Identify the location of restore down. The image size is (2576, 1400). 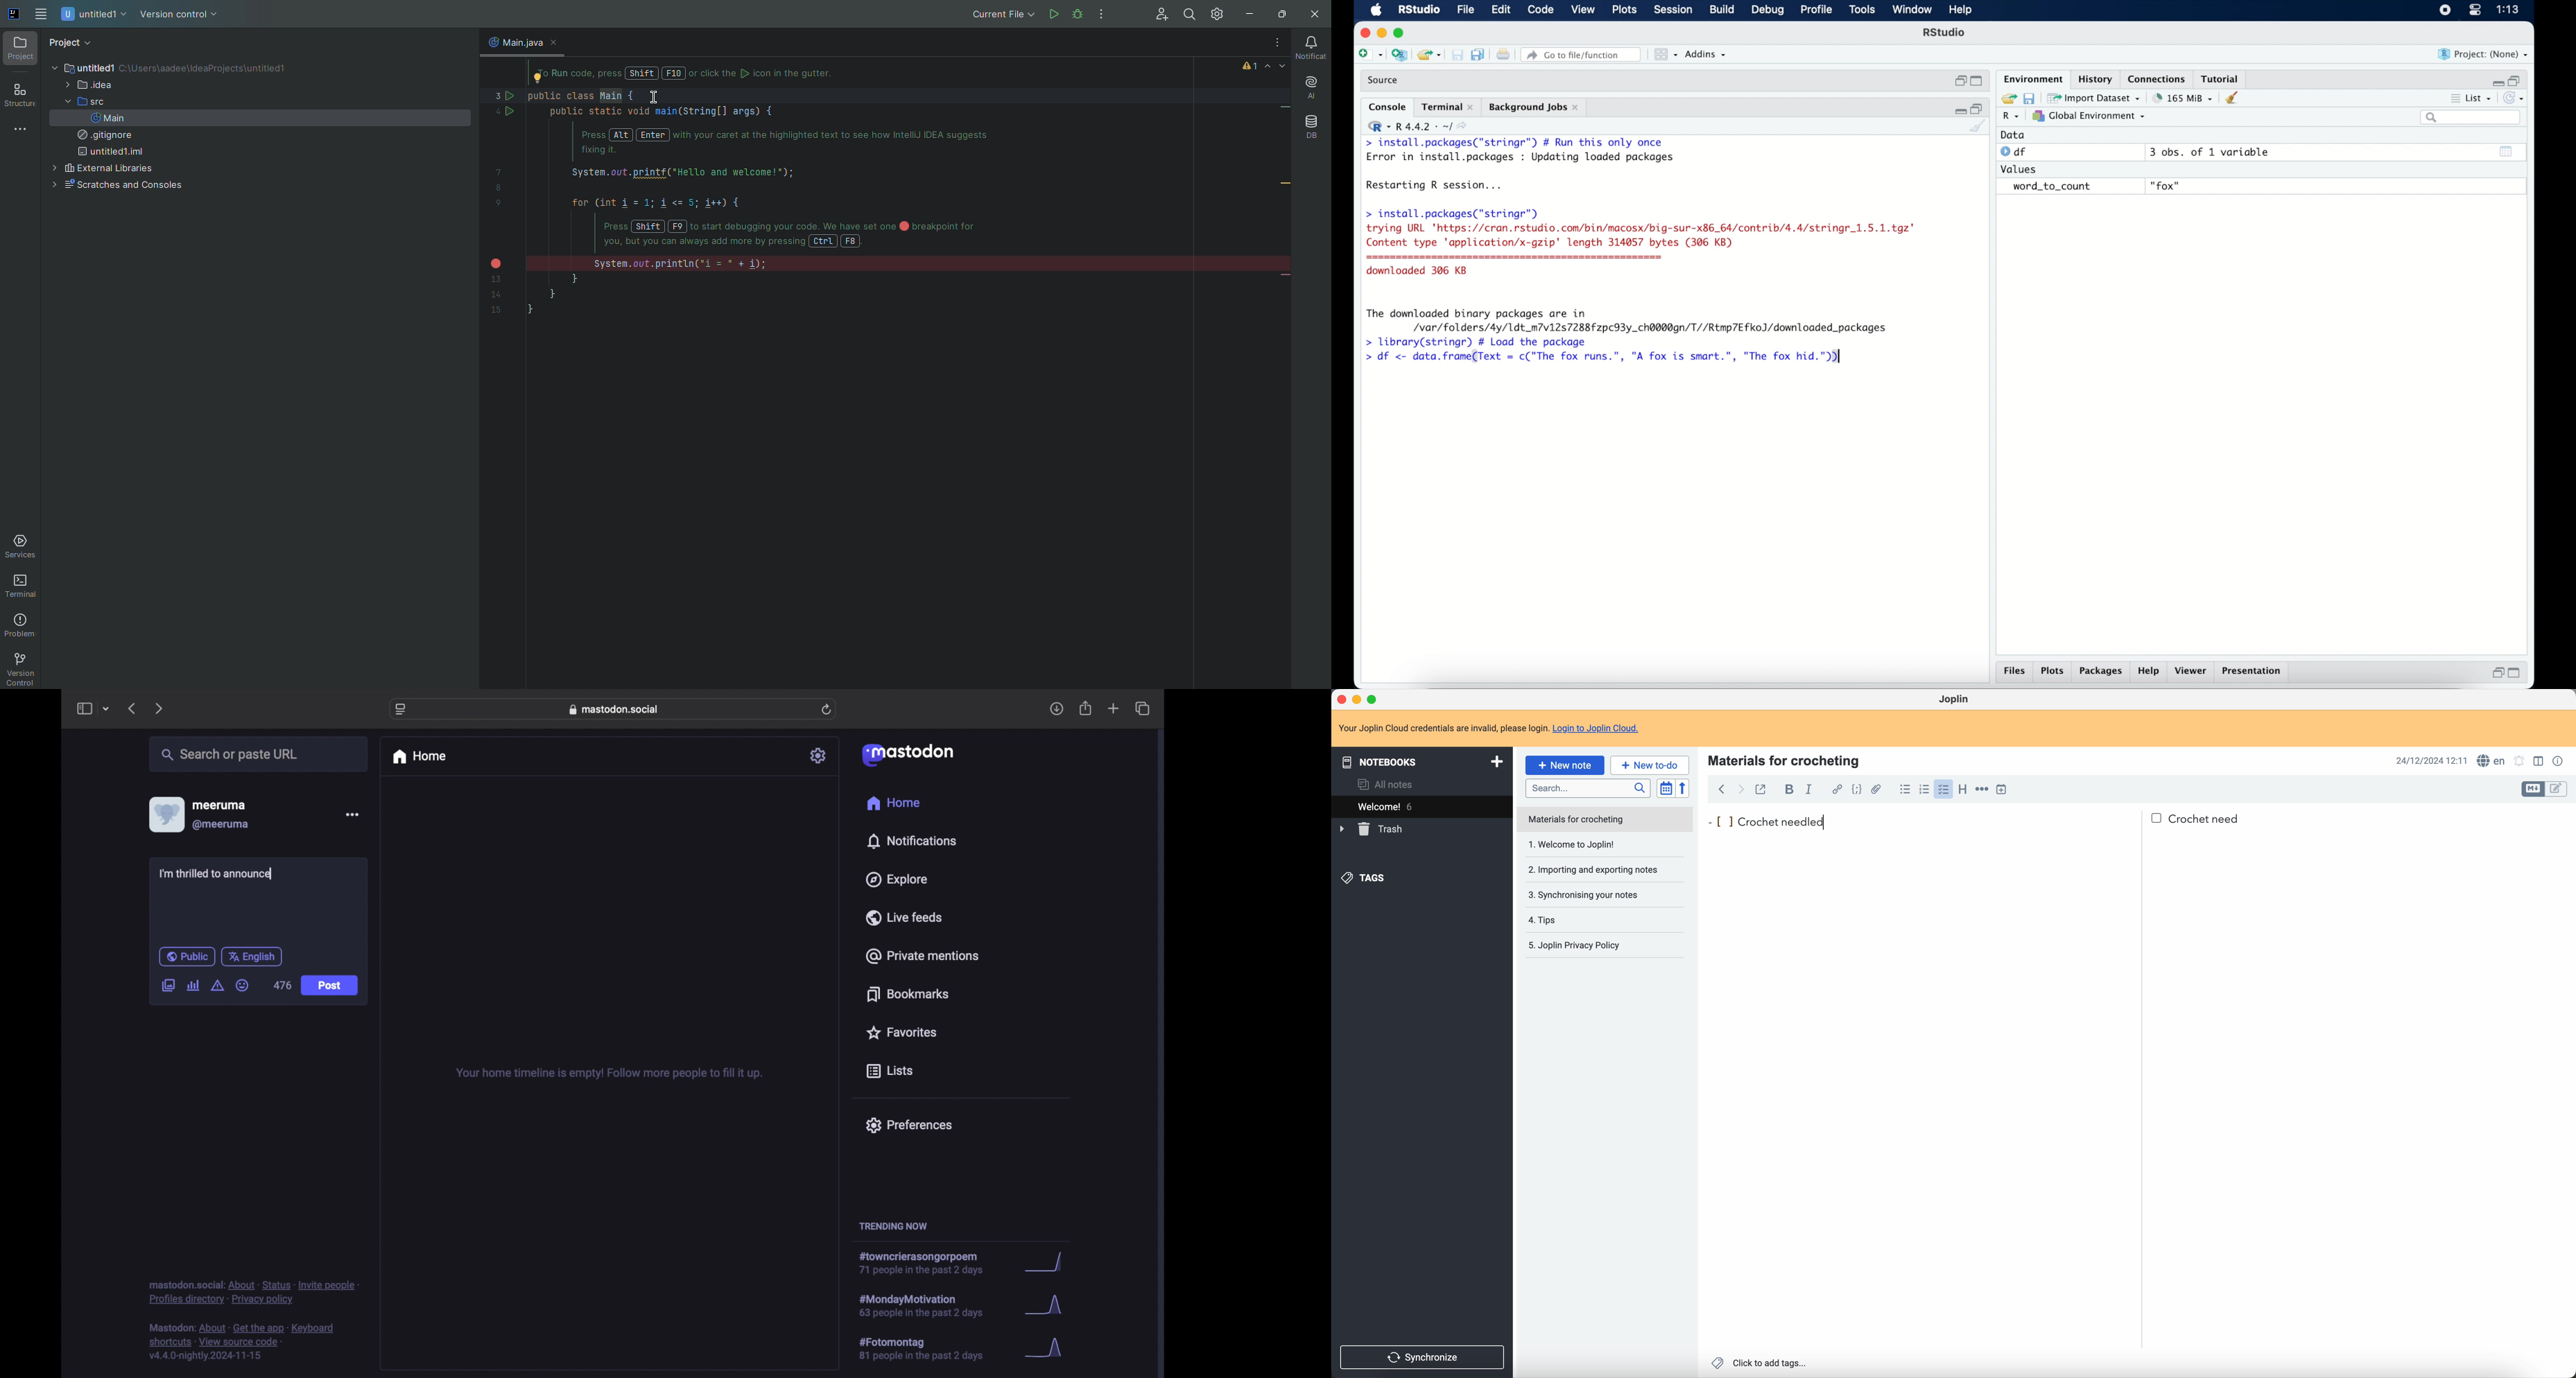
(2516, 80).